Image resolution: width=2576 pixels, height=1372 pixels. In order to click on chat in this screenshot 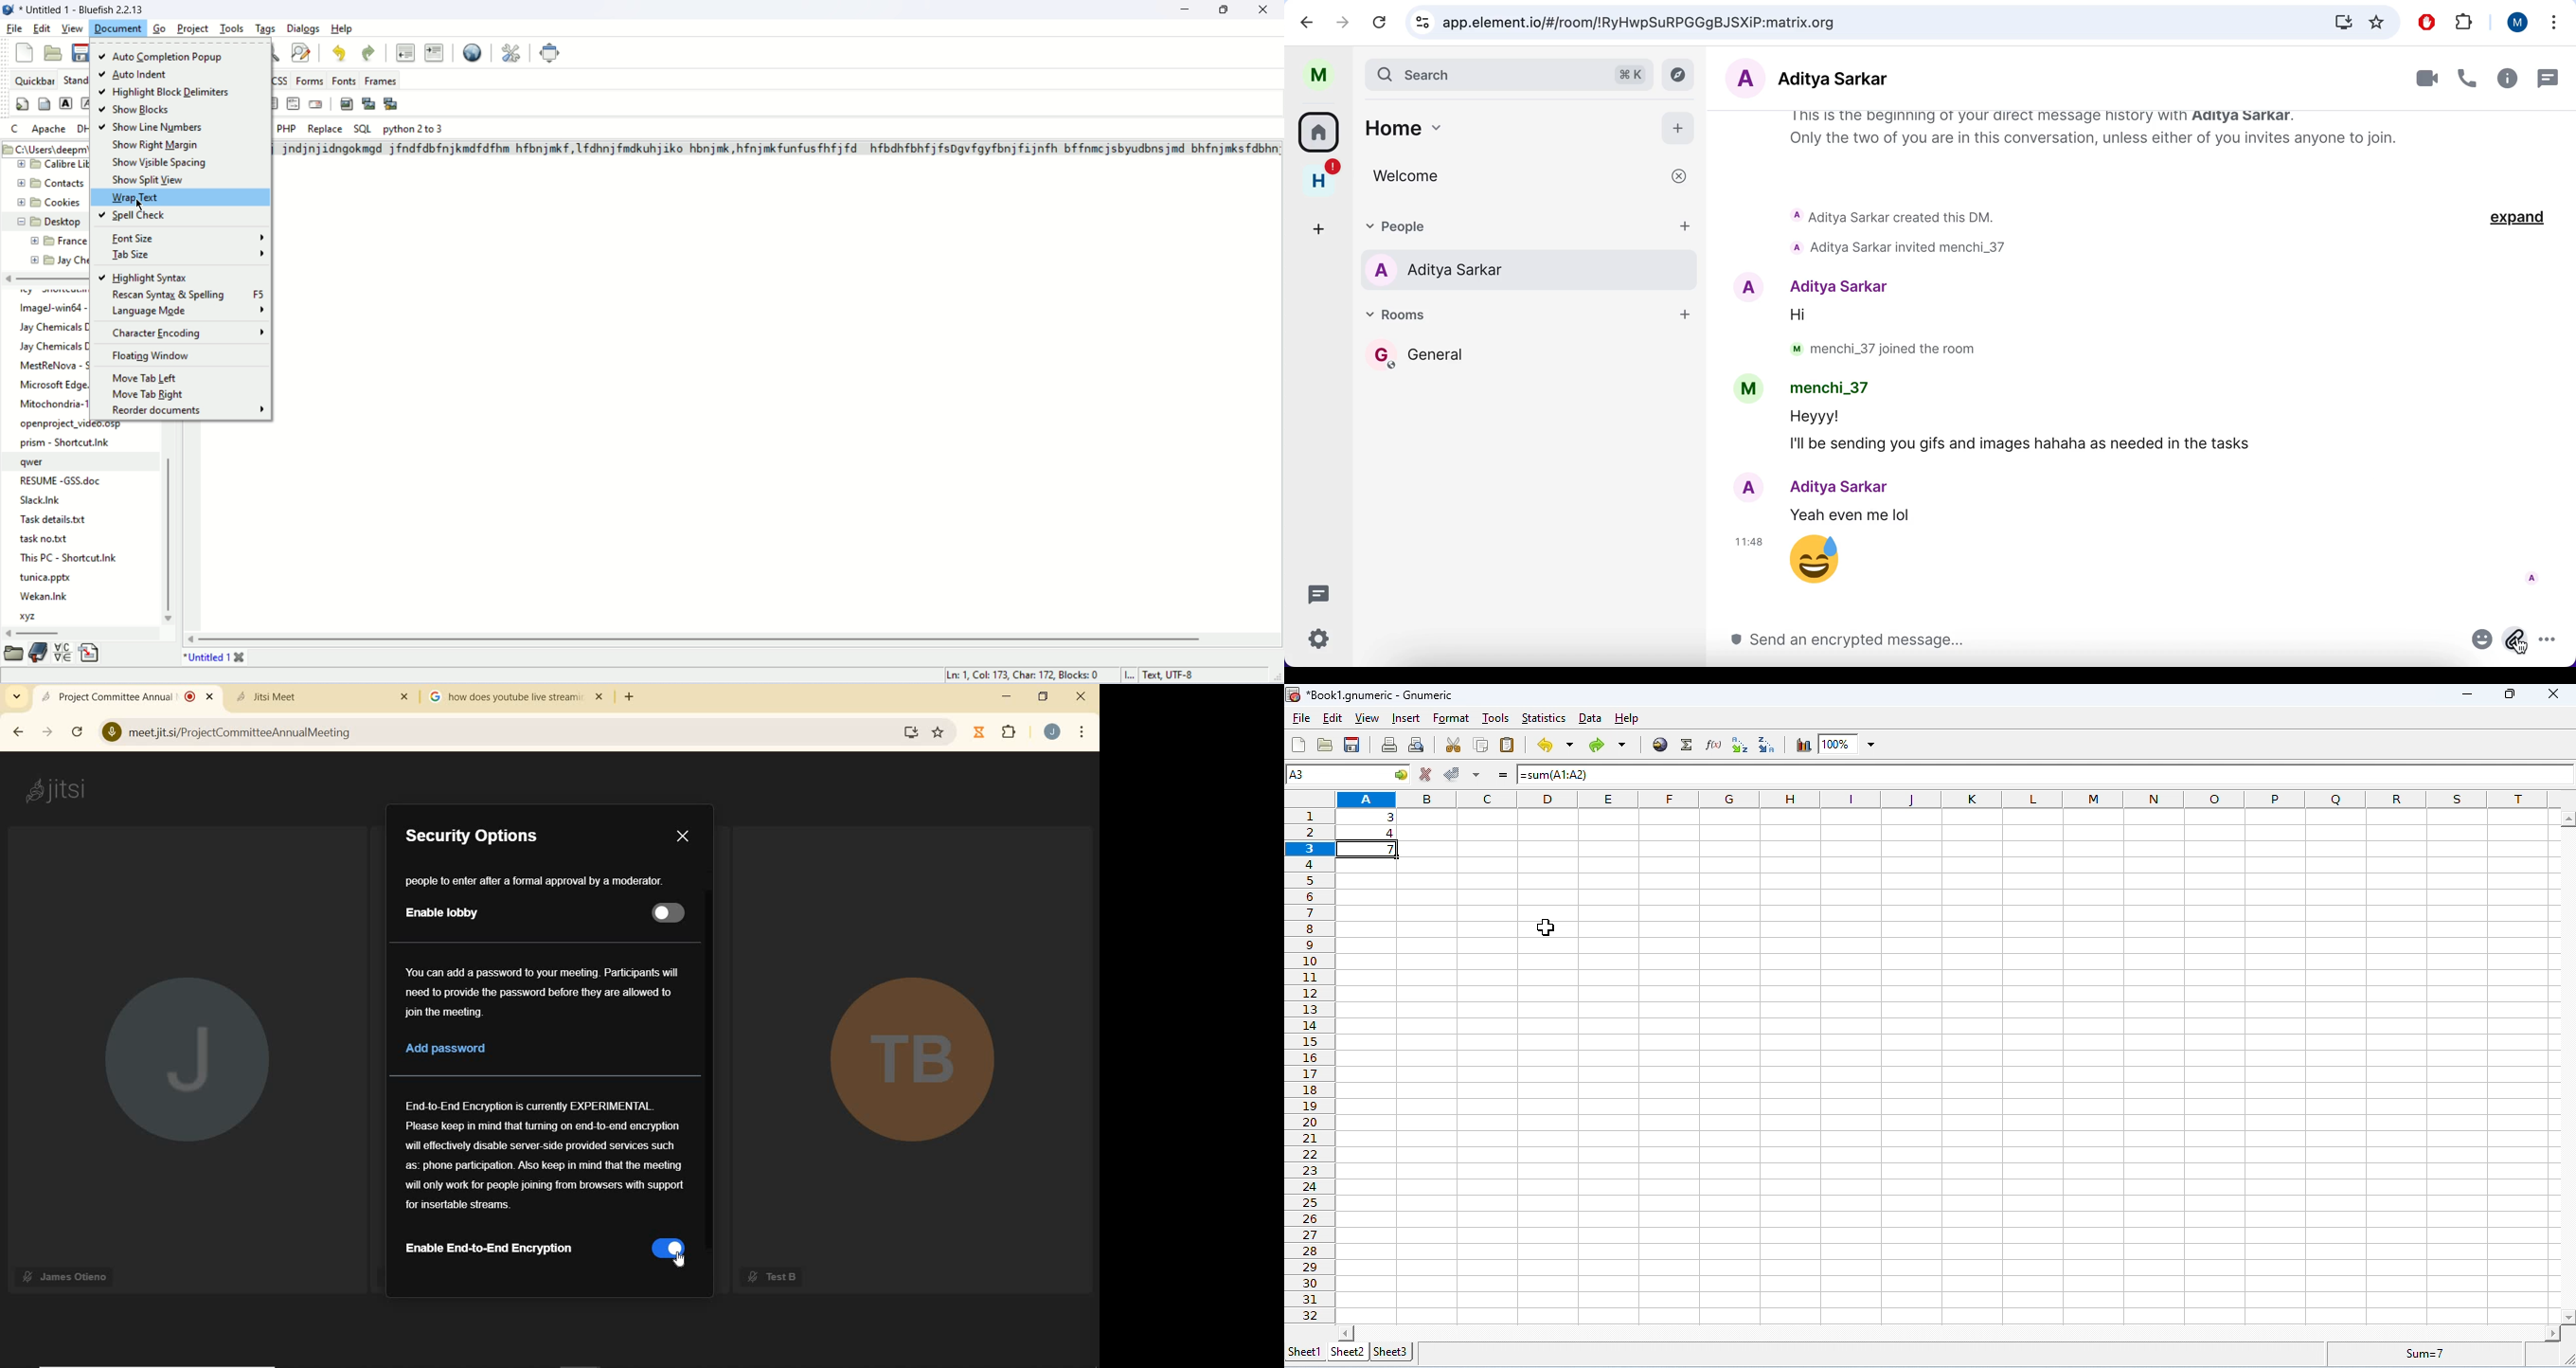, I will do `click(1322, 596)`.